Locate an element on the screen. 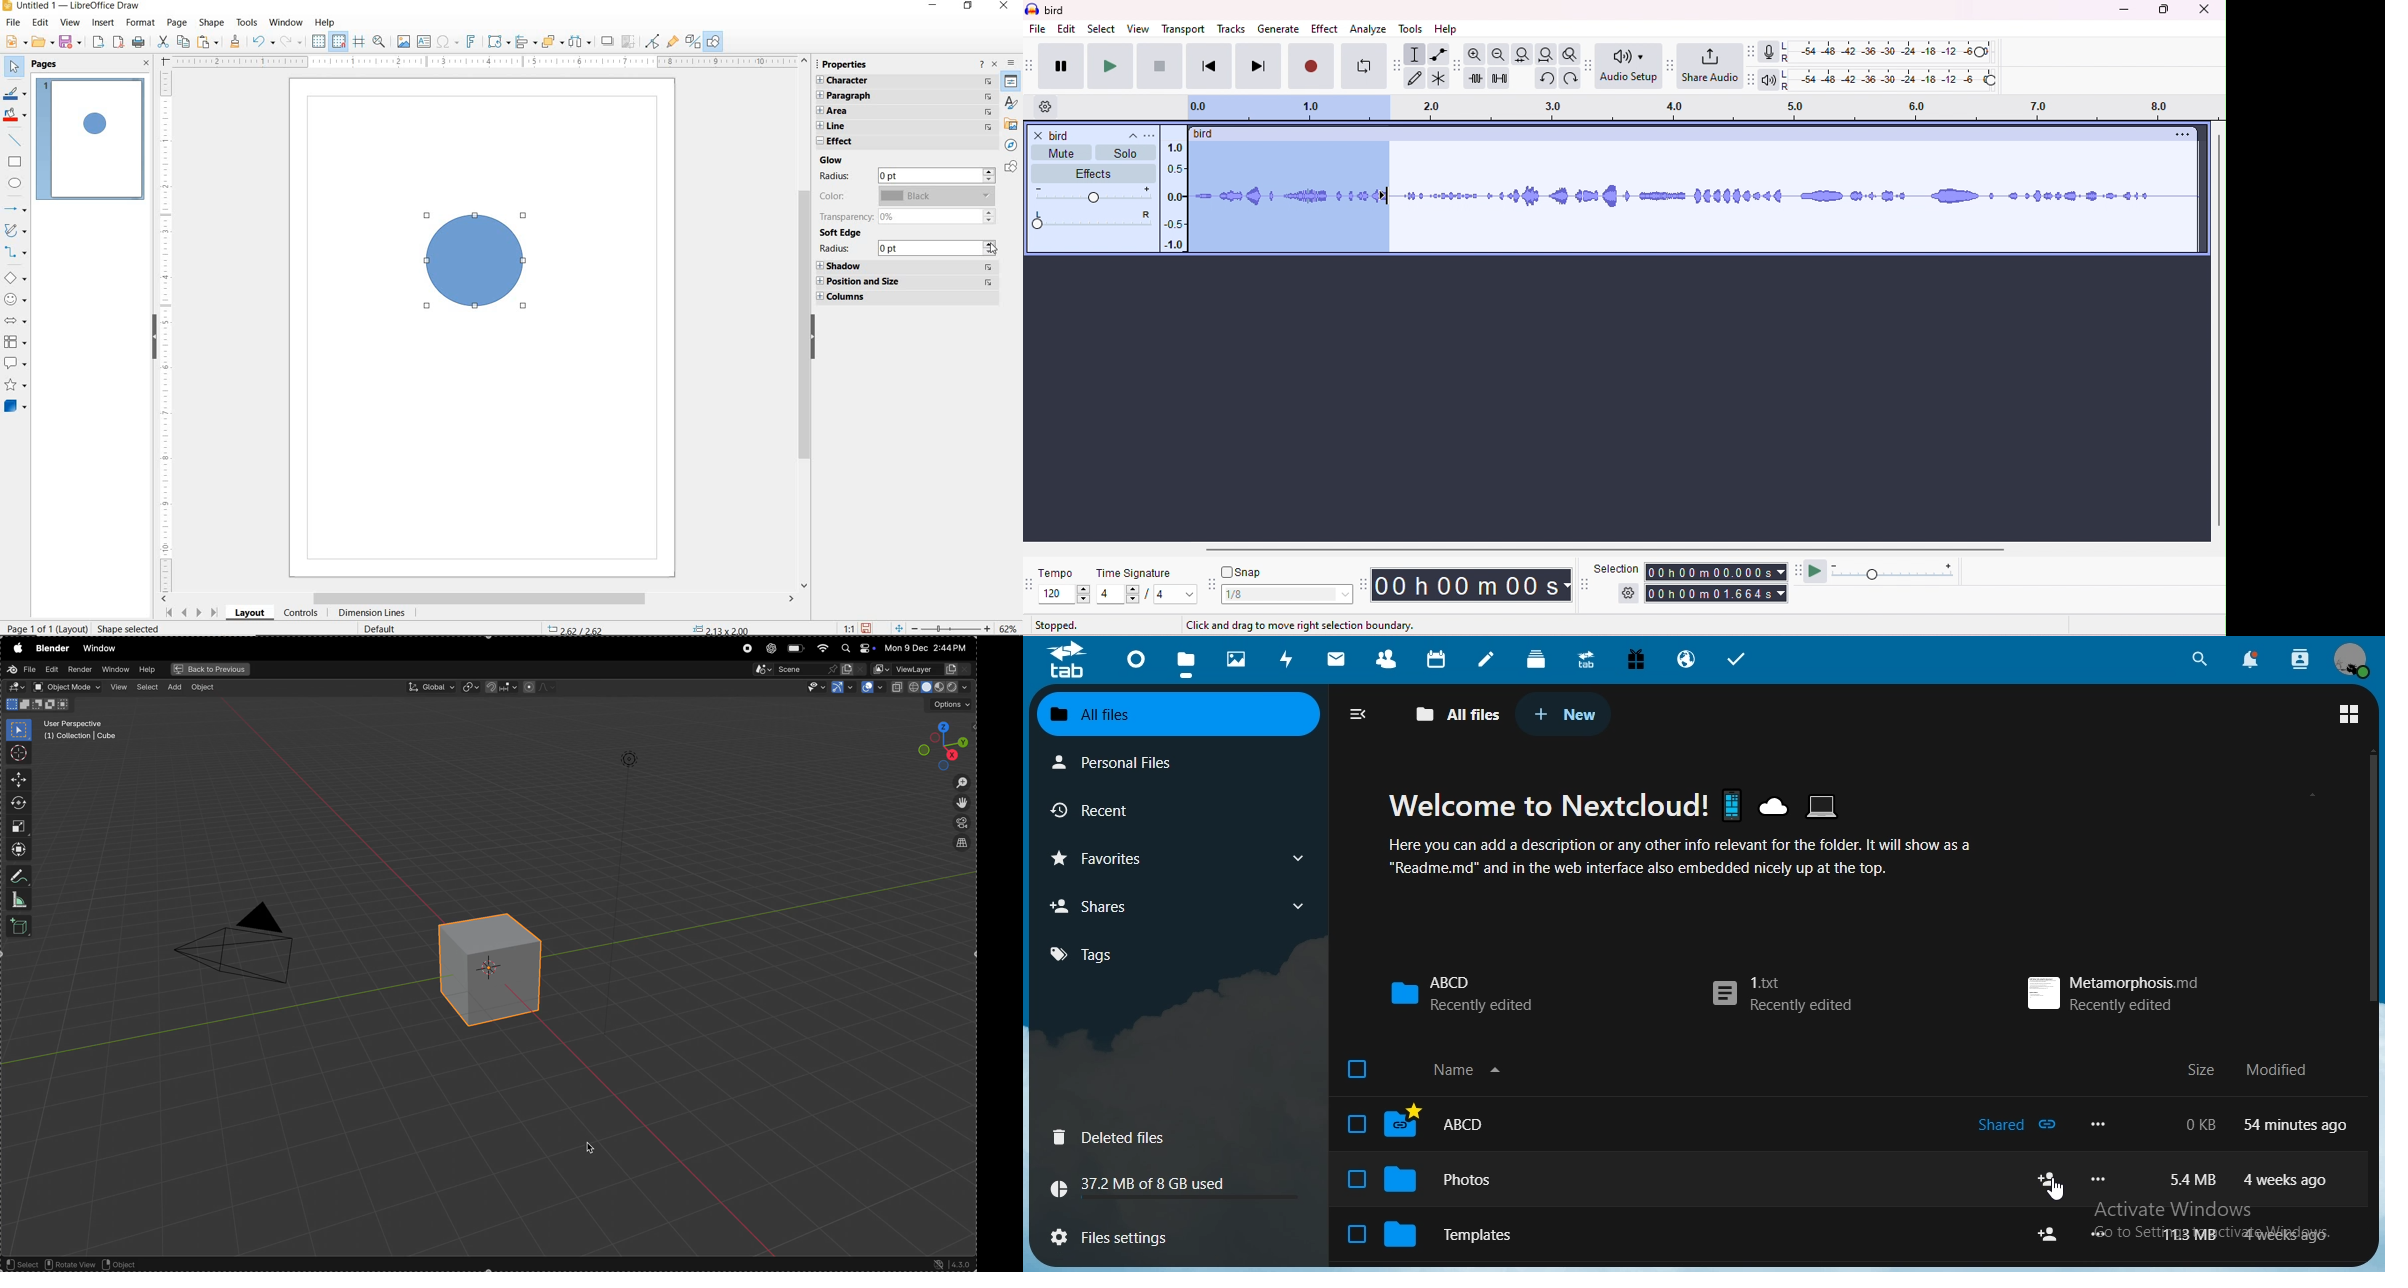  switch to grid view is located at coordinates (2349, 716).